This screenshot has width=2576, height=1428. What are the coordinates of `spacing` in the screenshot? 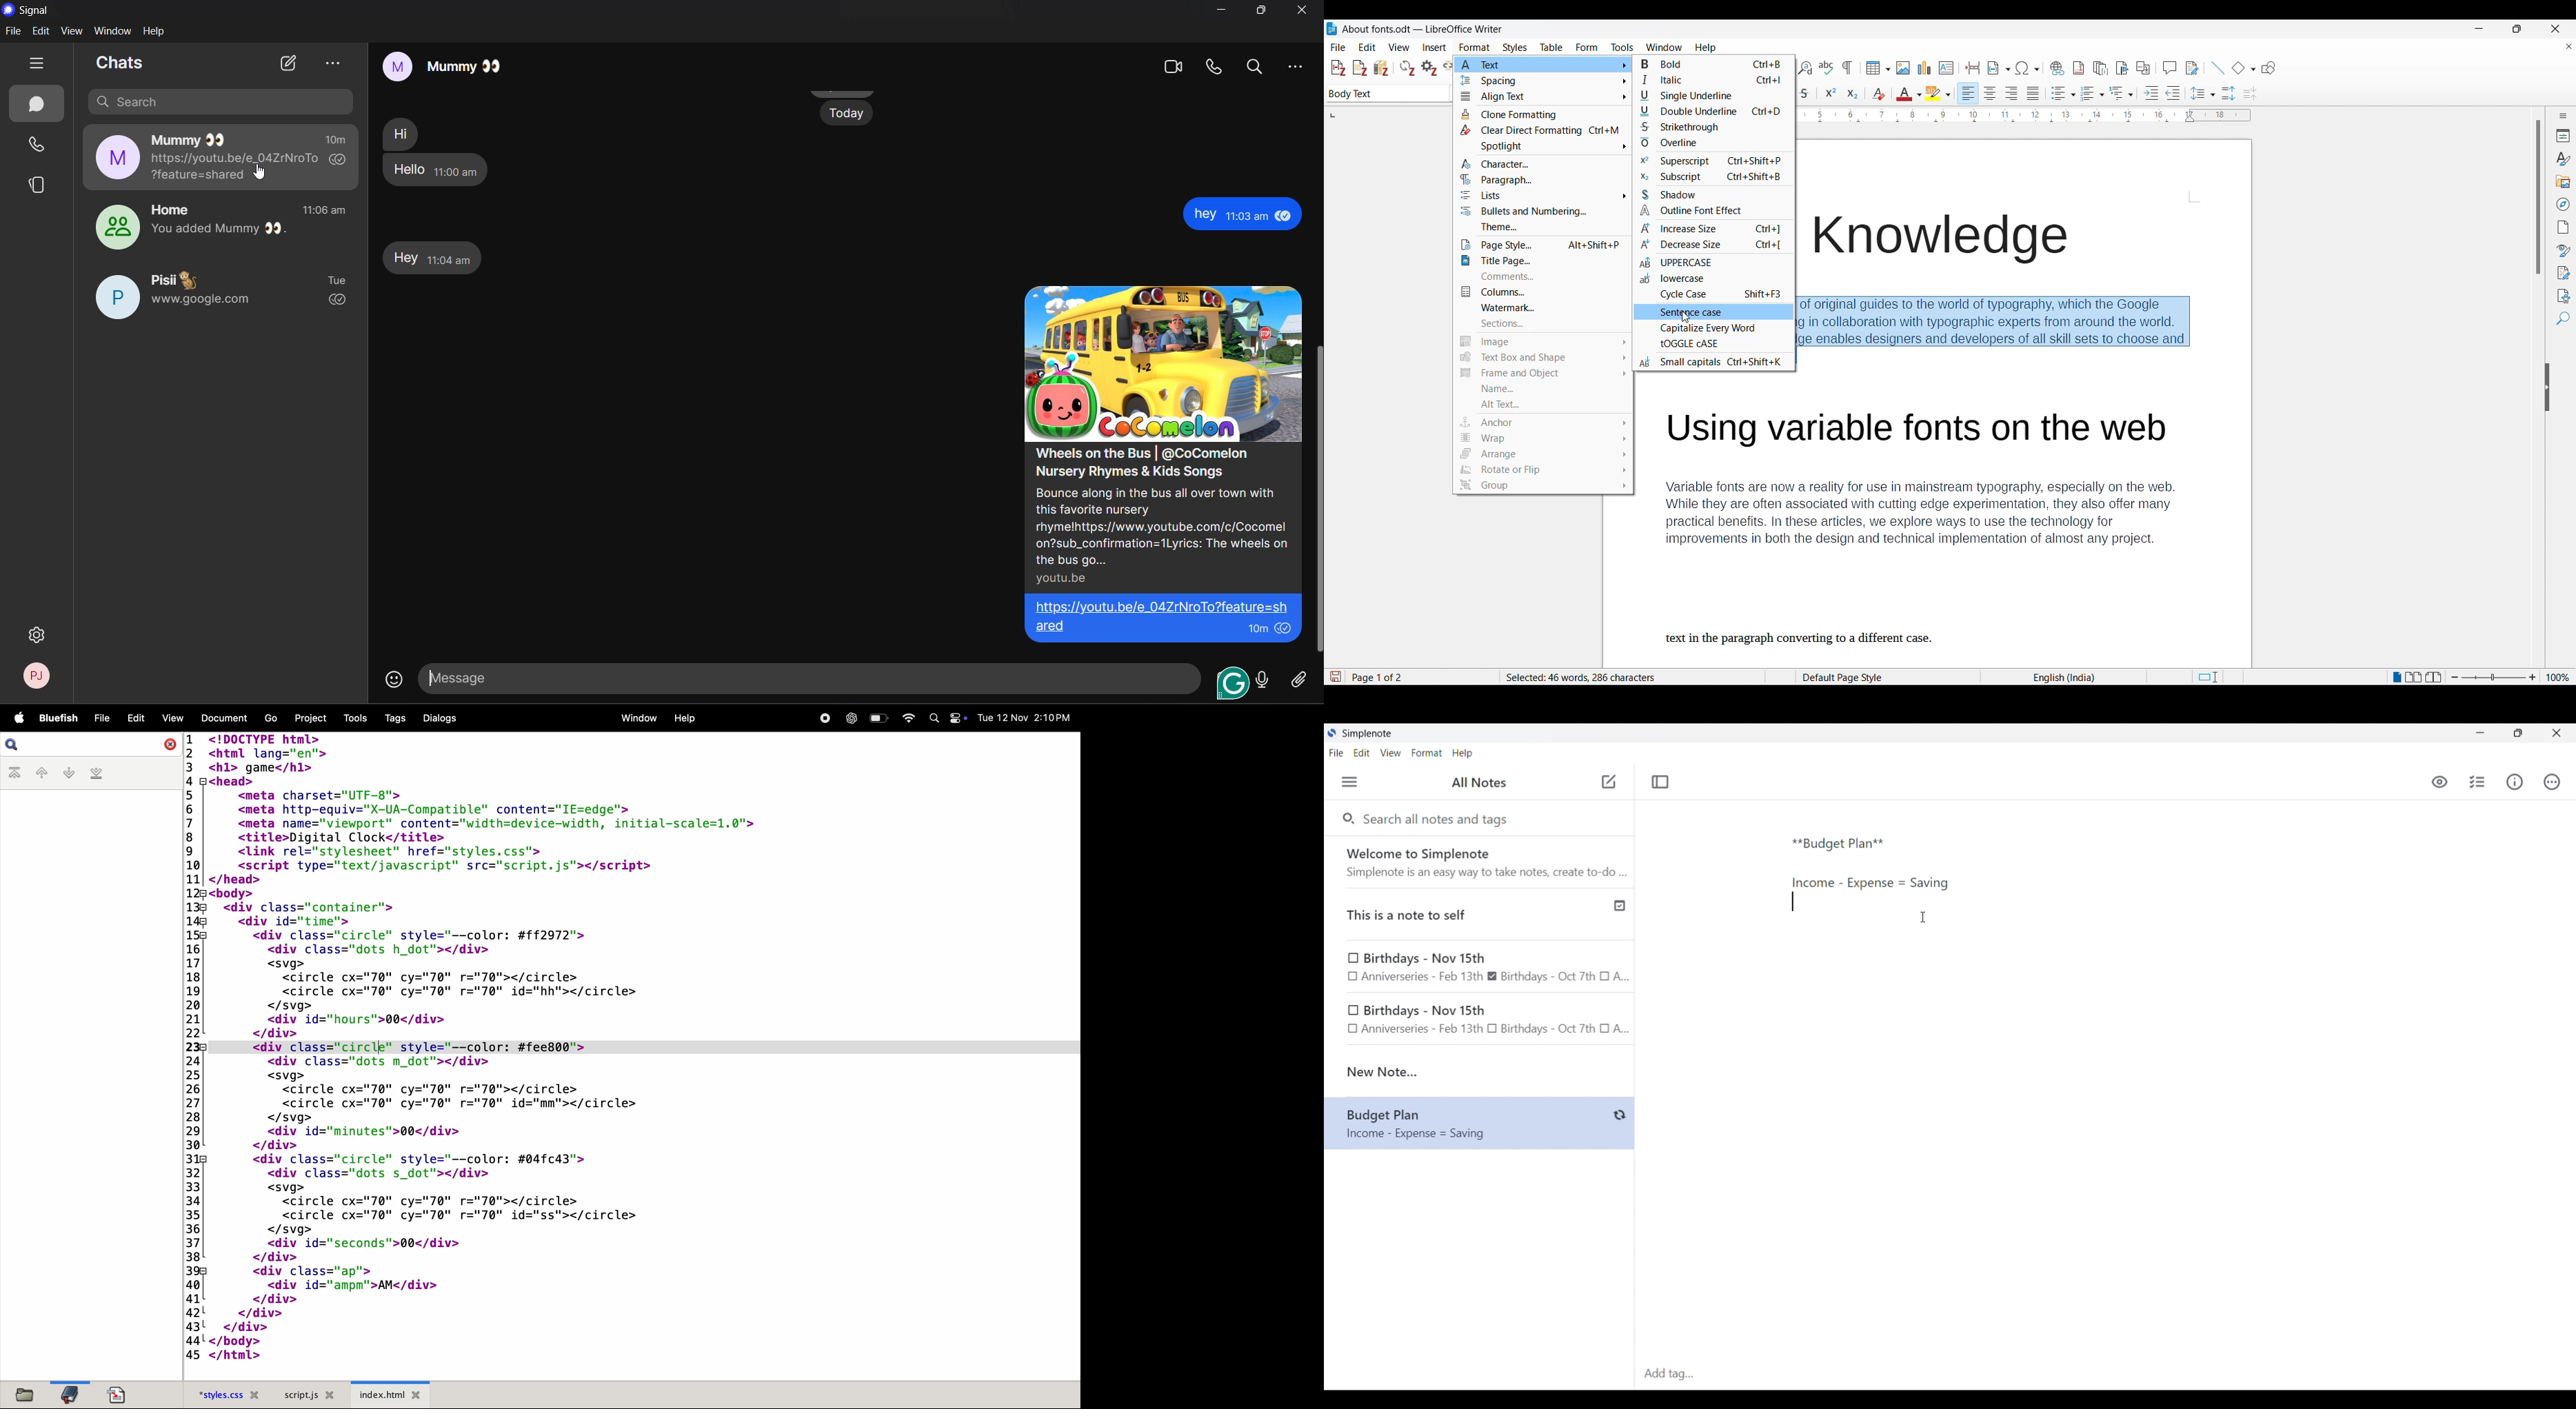 It's located at (1541, 82).